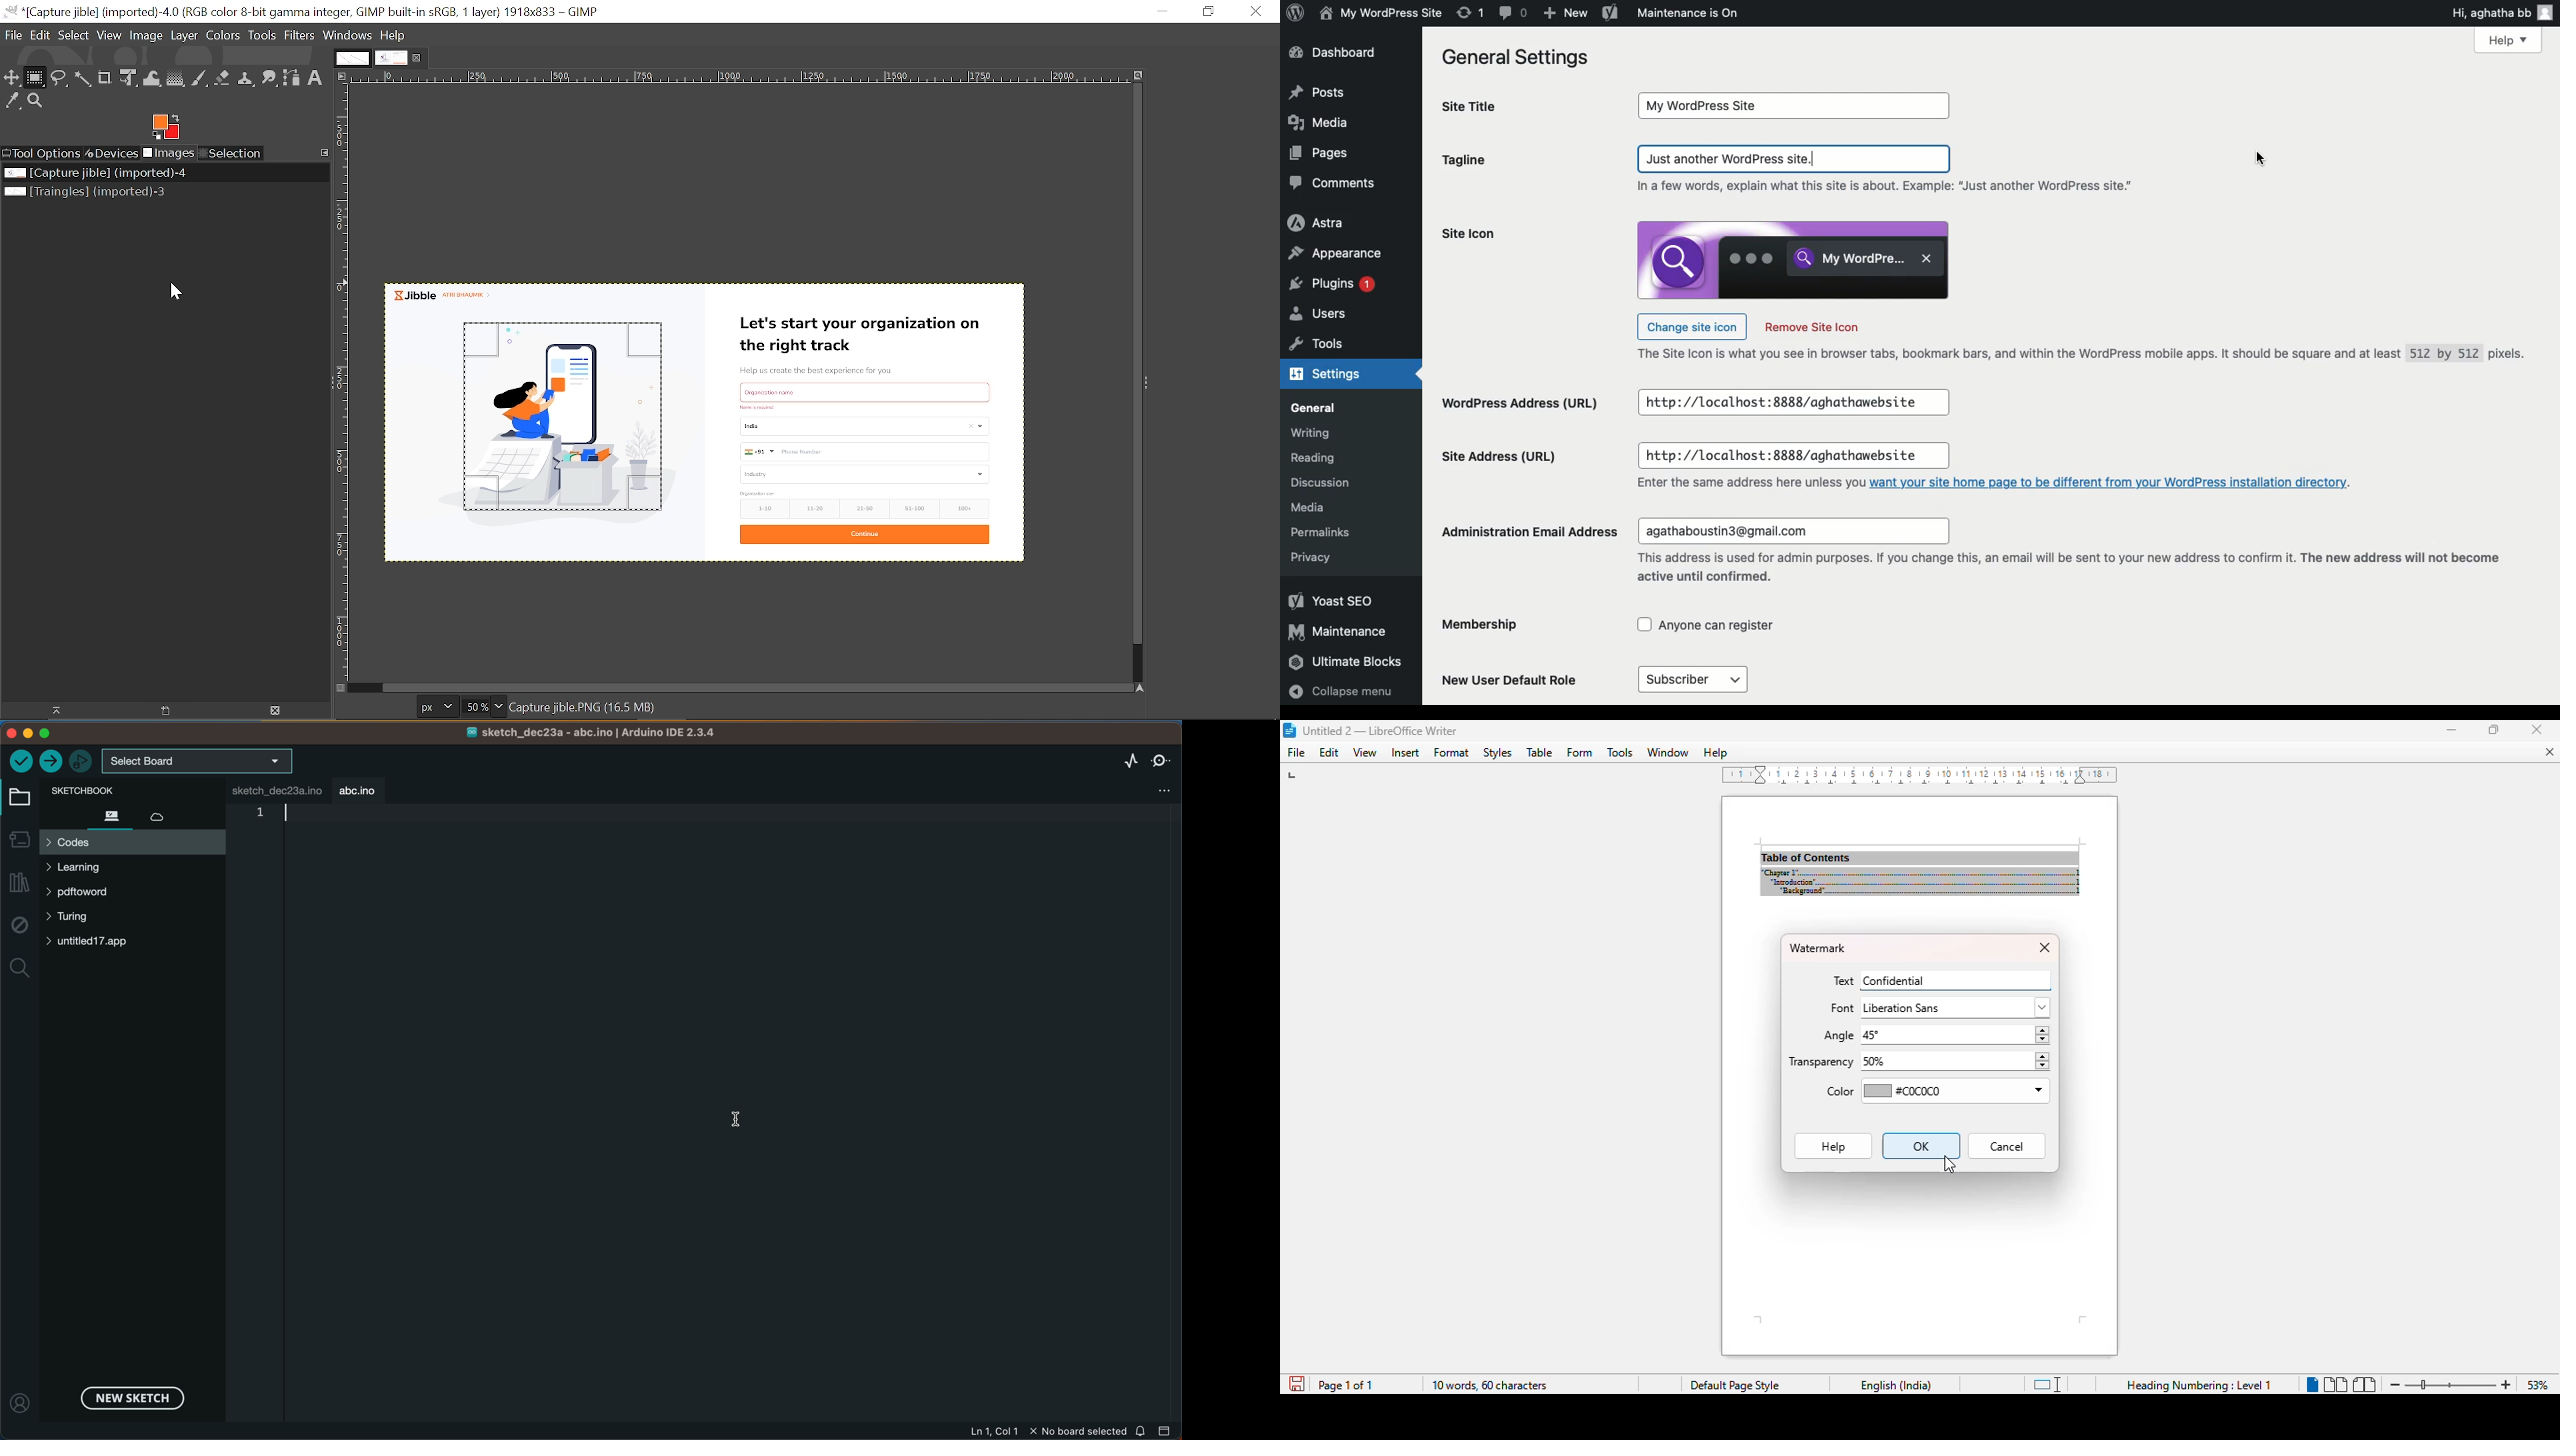 Image resolution: width=2576 pixels, height=1456 pixels. What do you see at coordinates (1692, 680) in the screenshot?
I see `menu` at bounding box center [1692, 680].